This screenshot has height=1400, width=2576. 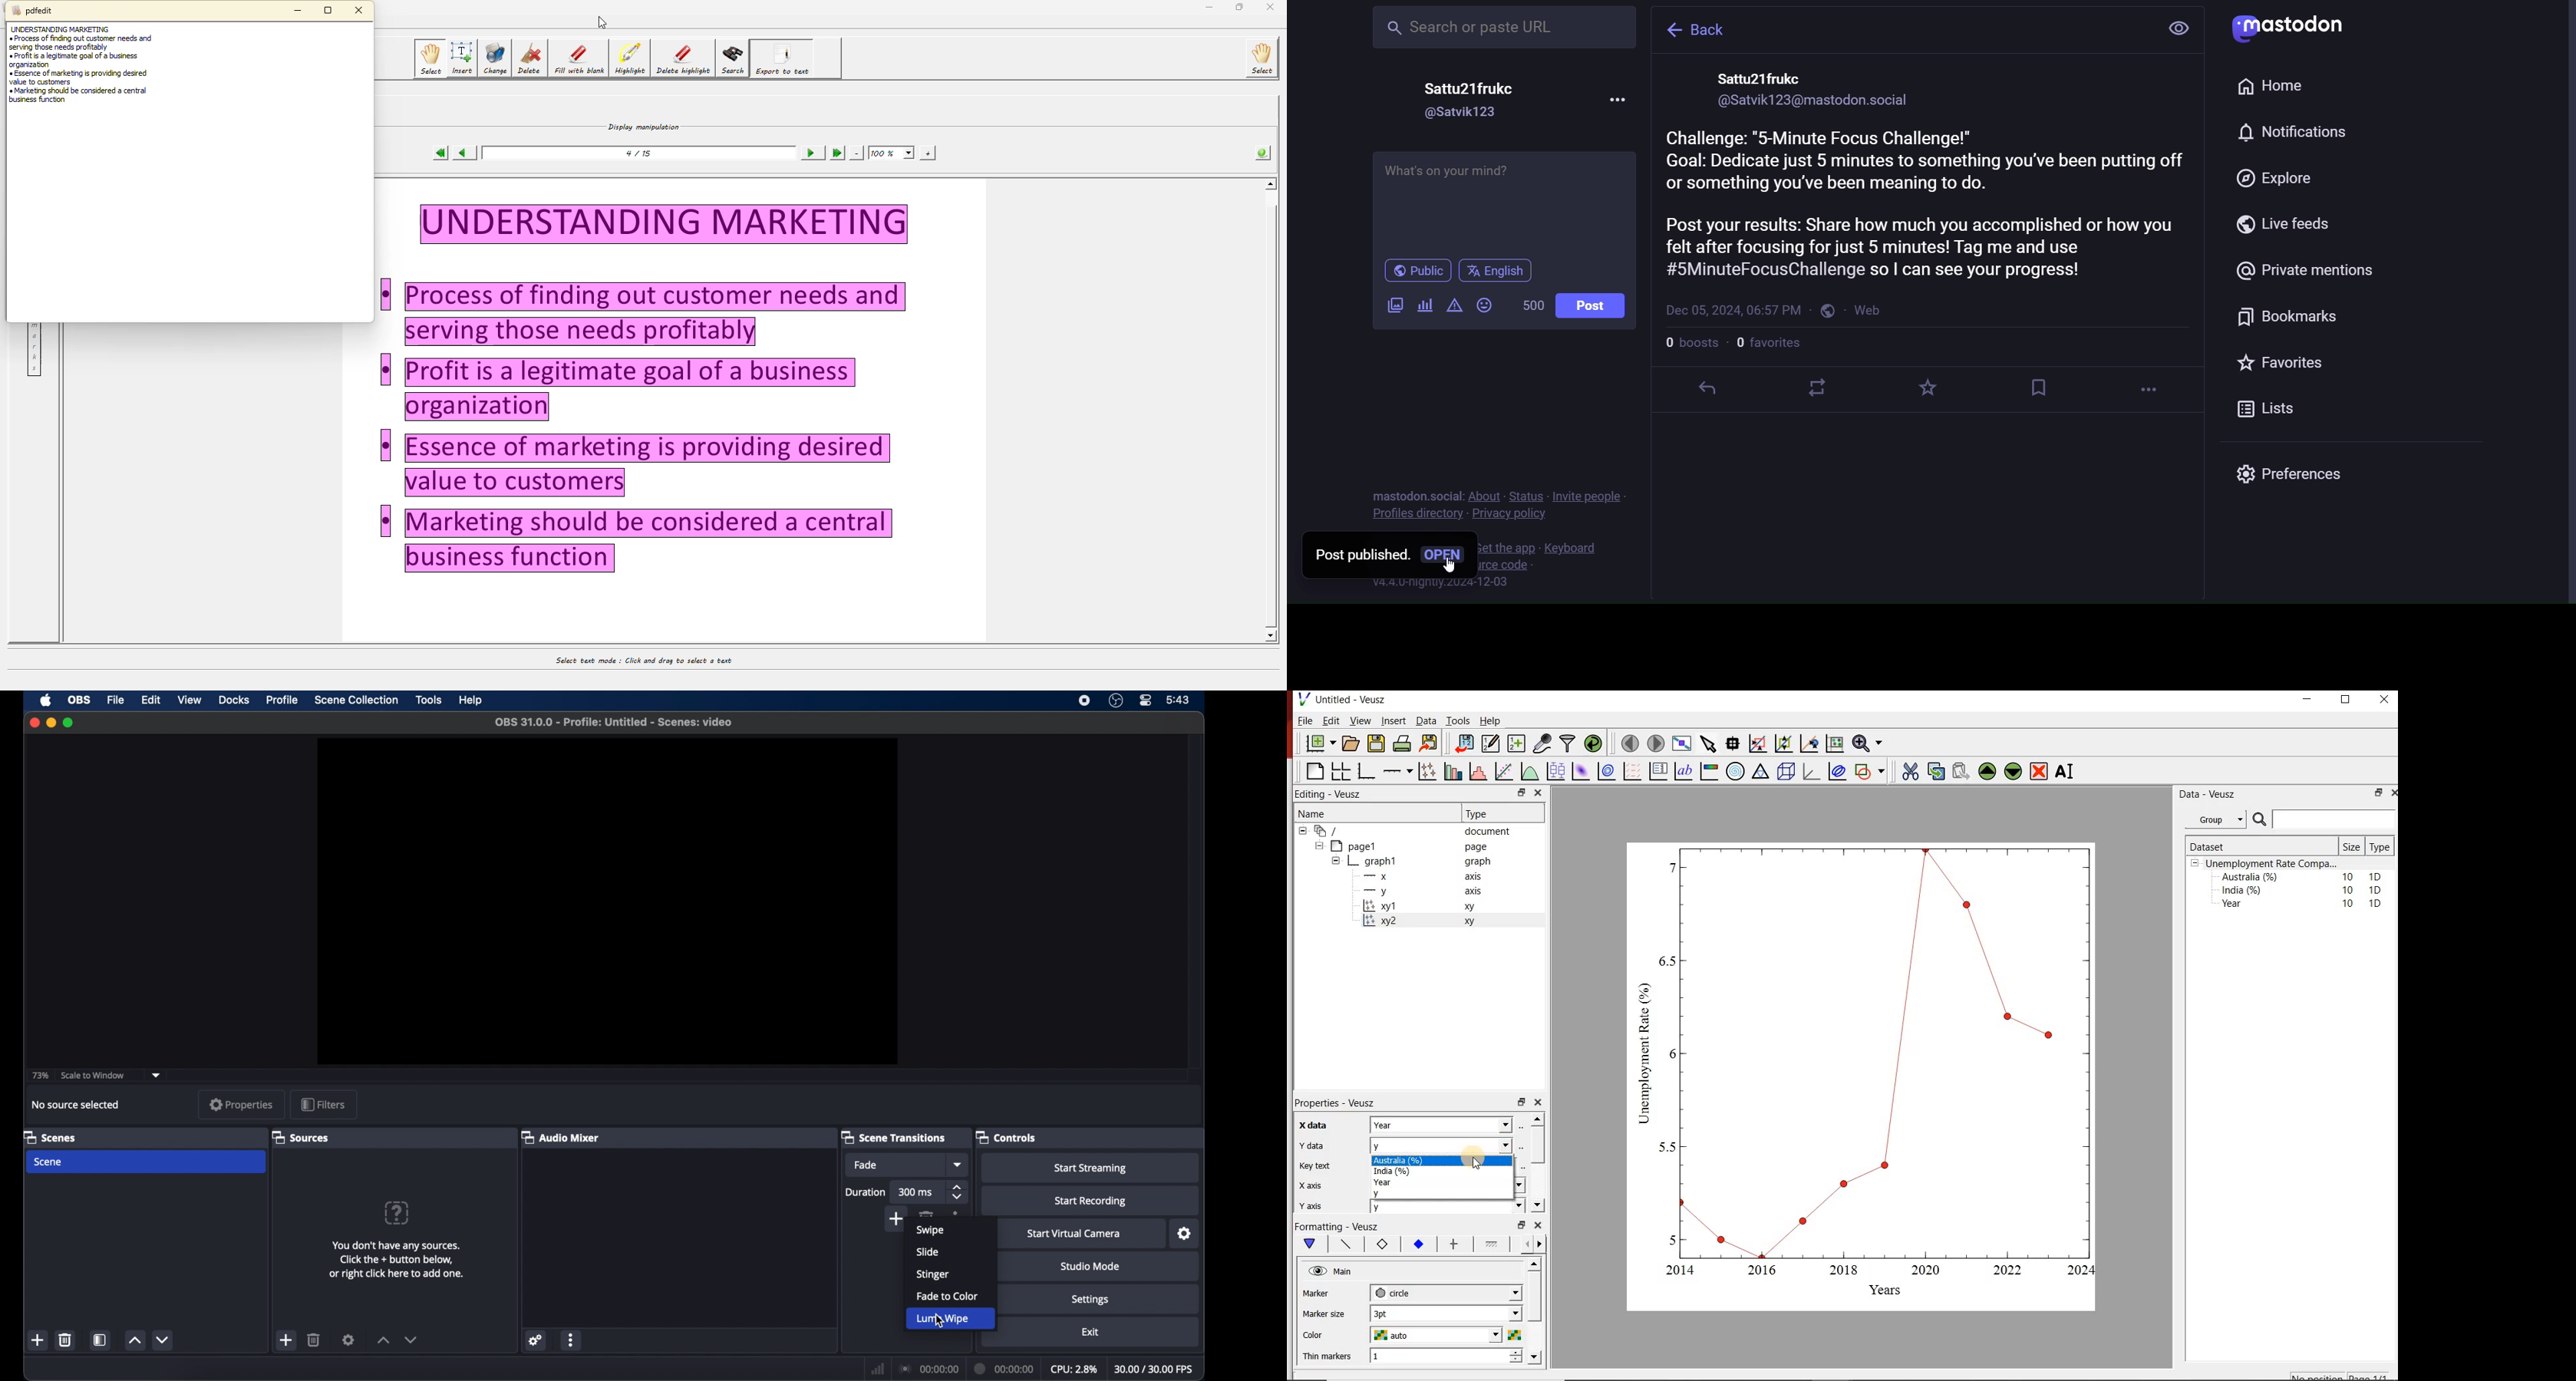 I want to click on bookmark, so click(x=2039, y=391).